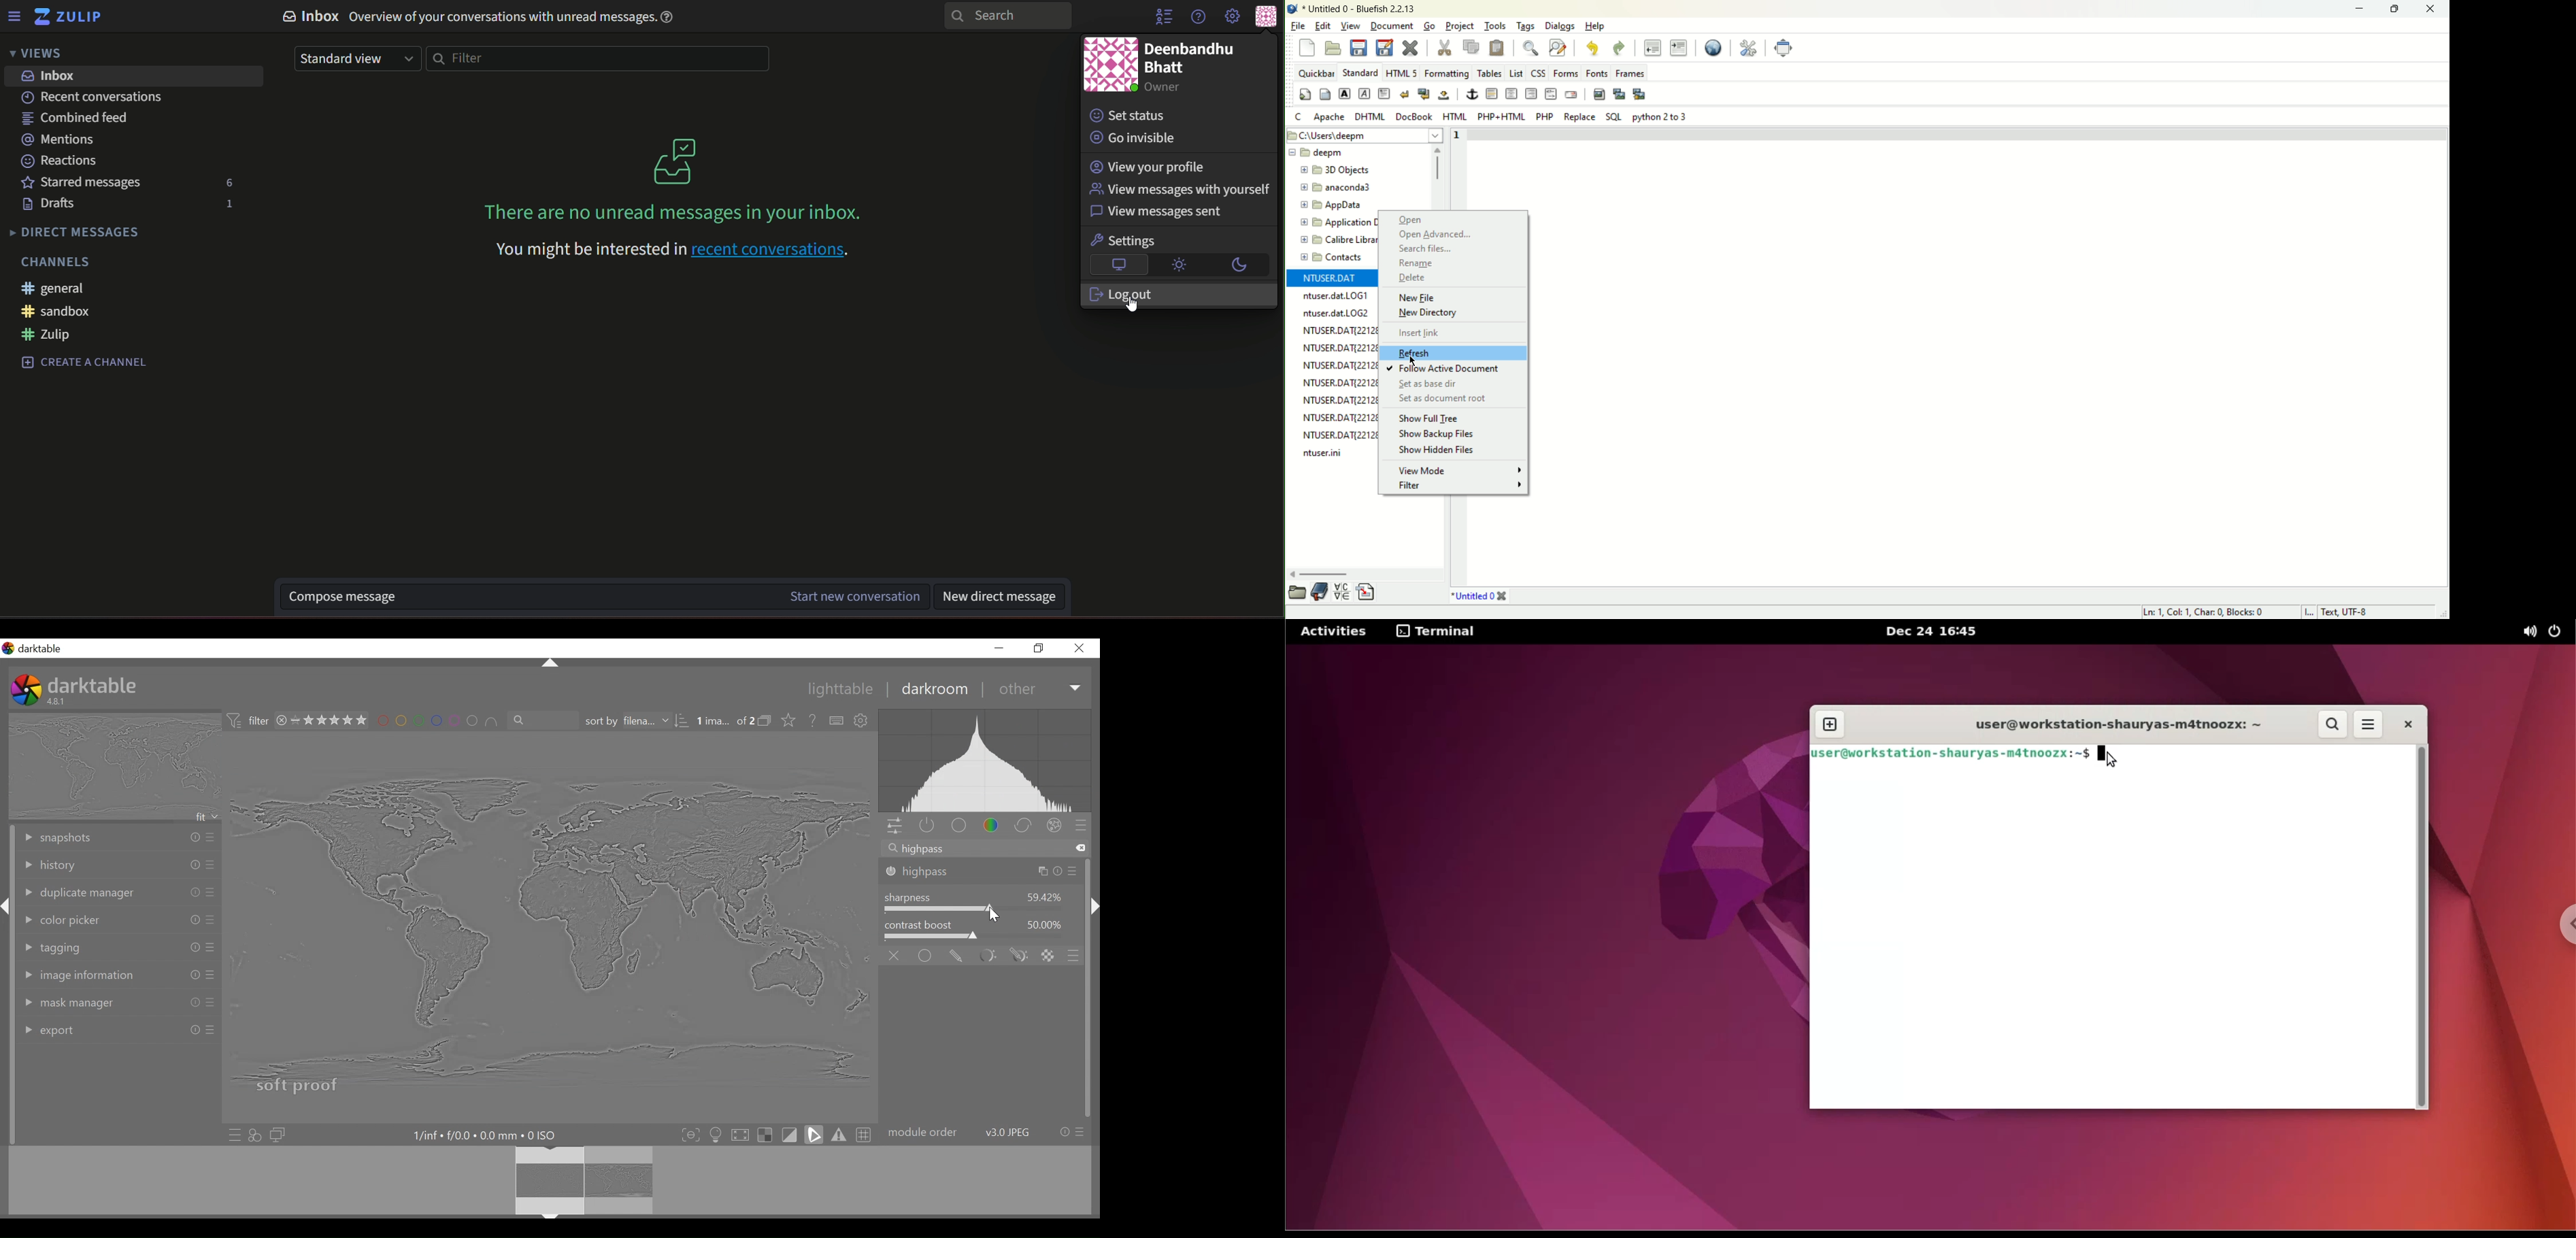  I want to click on graphics, so click(670, 158).